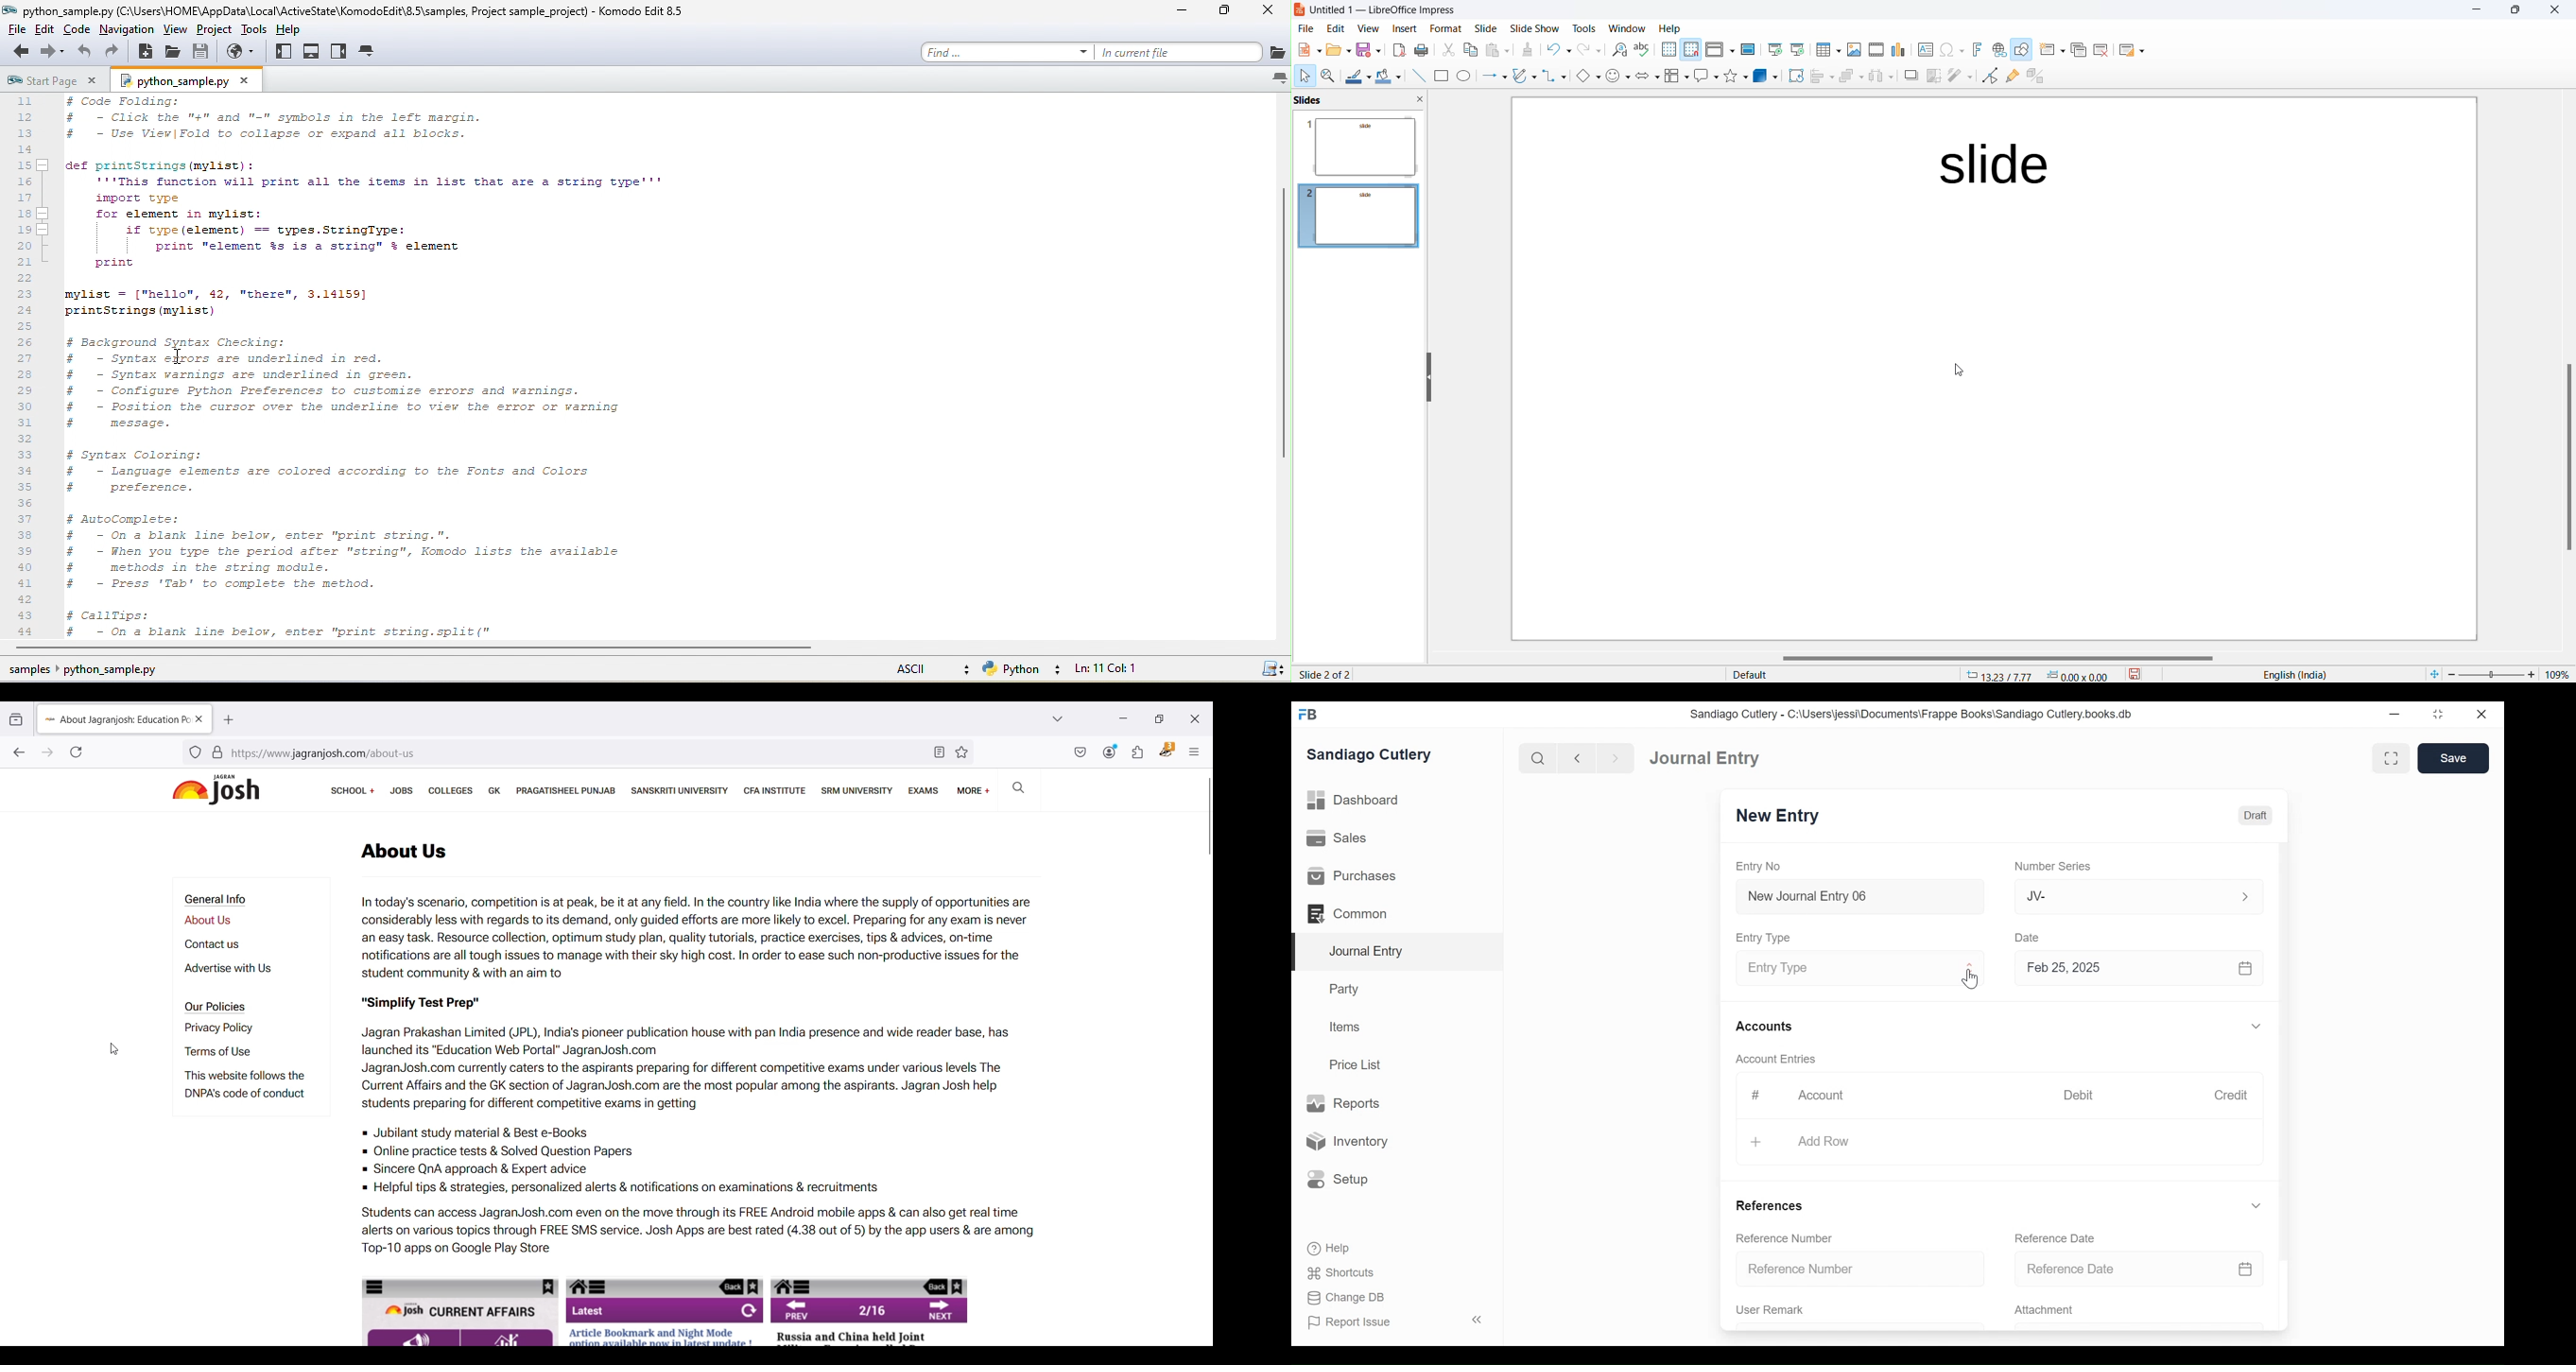  I want to click on Close interface, so click(1195, 719).